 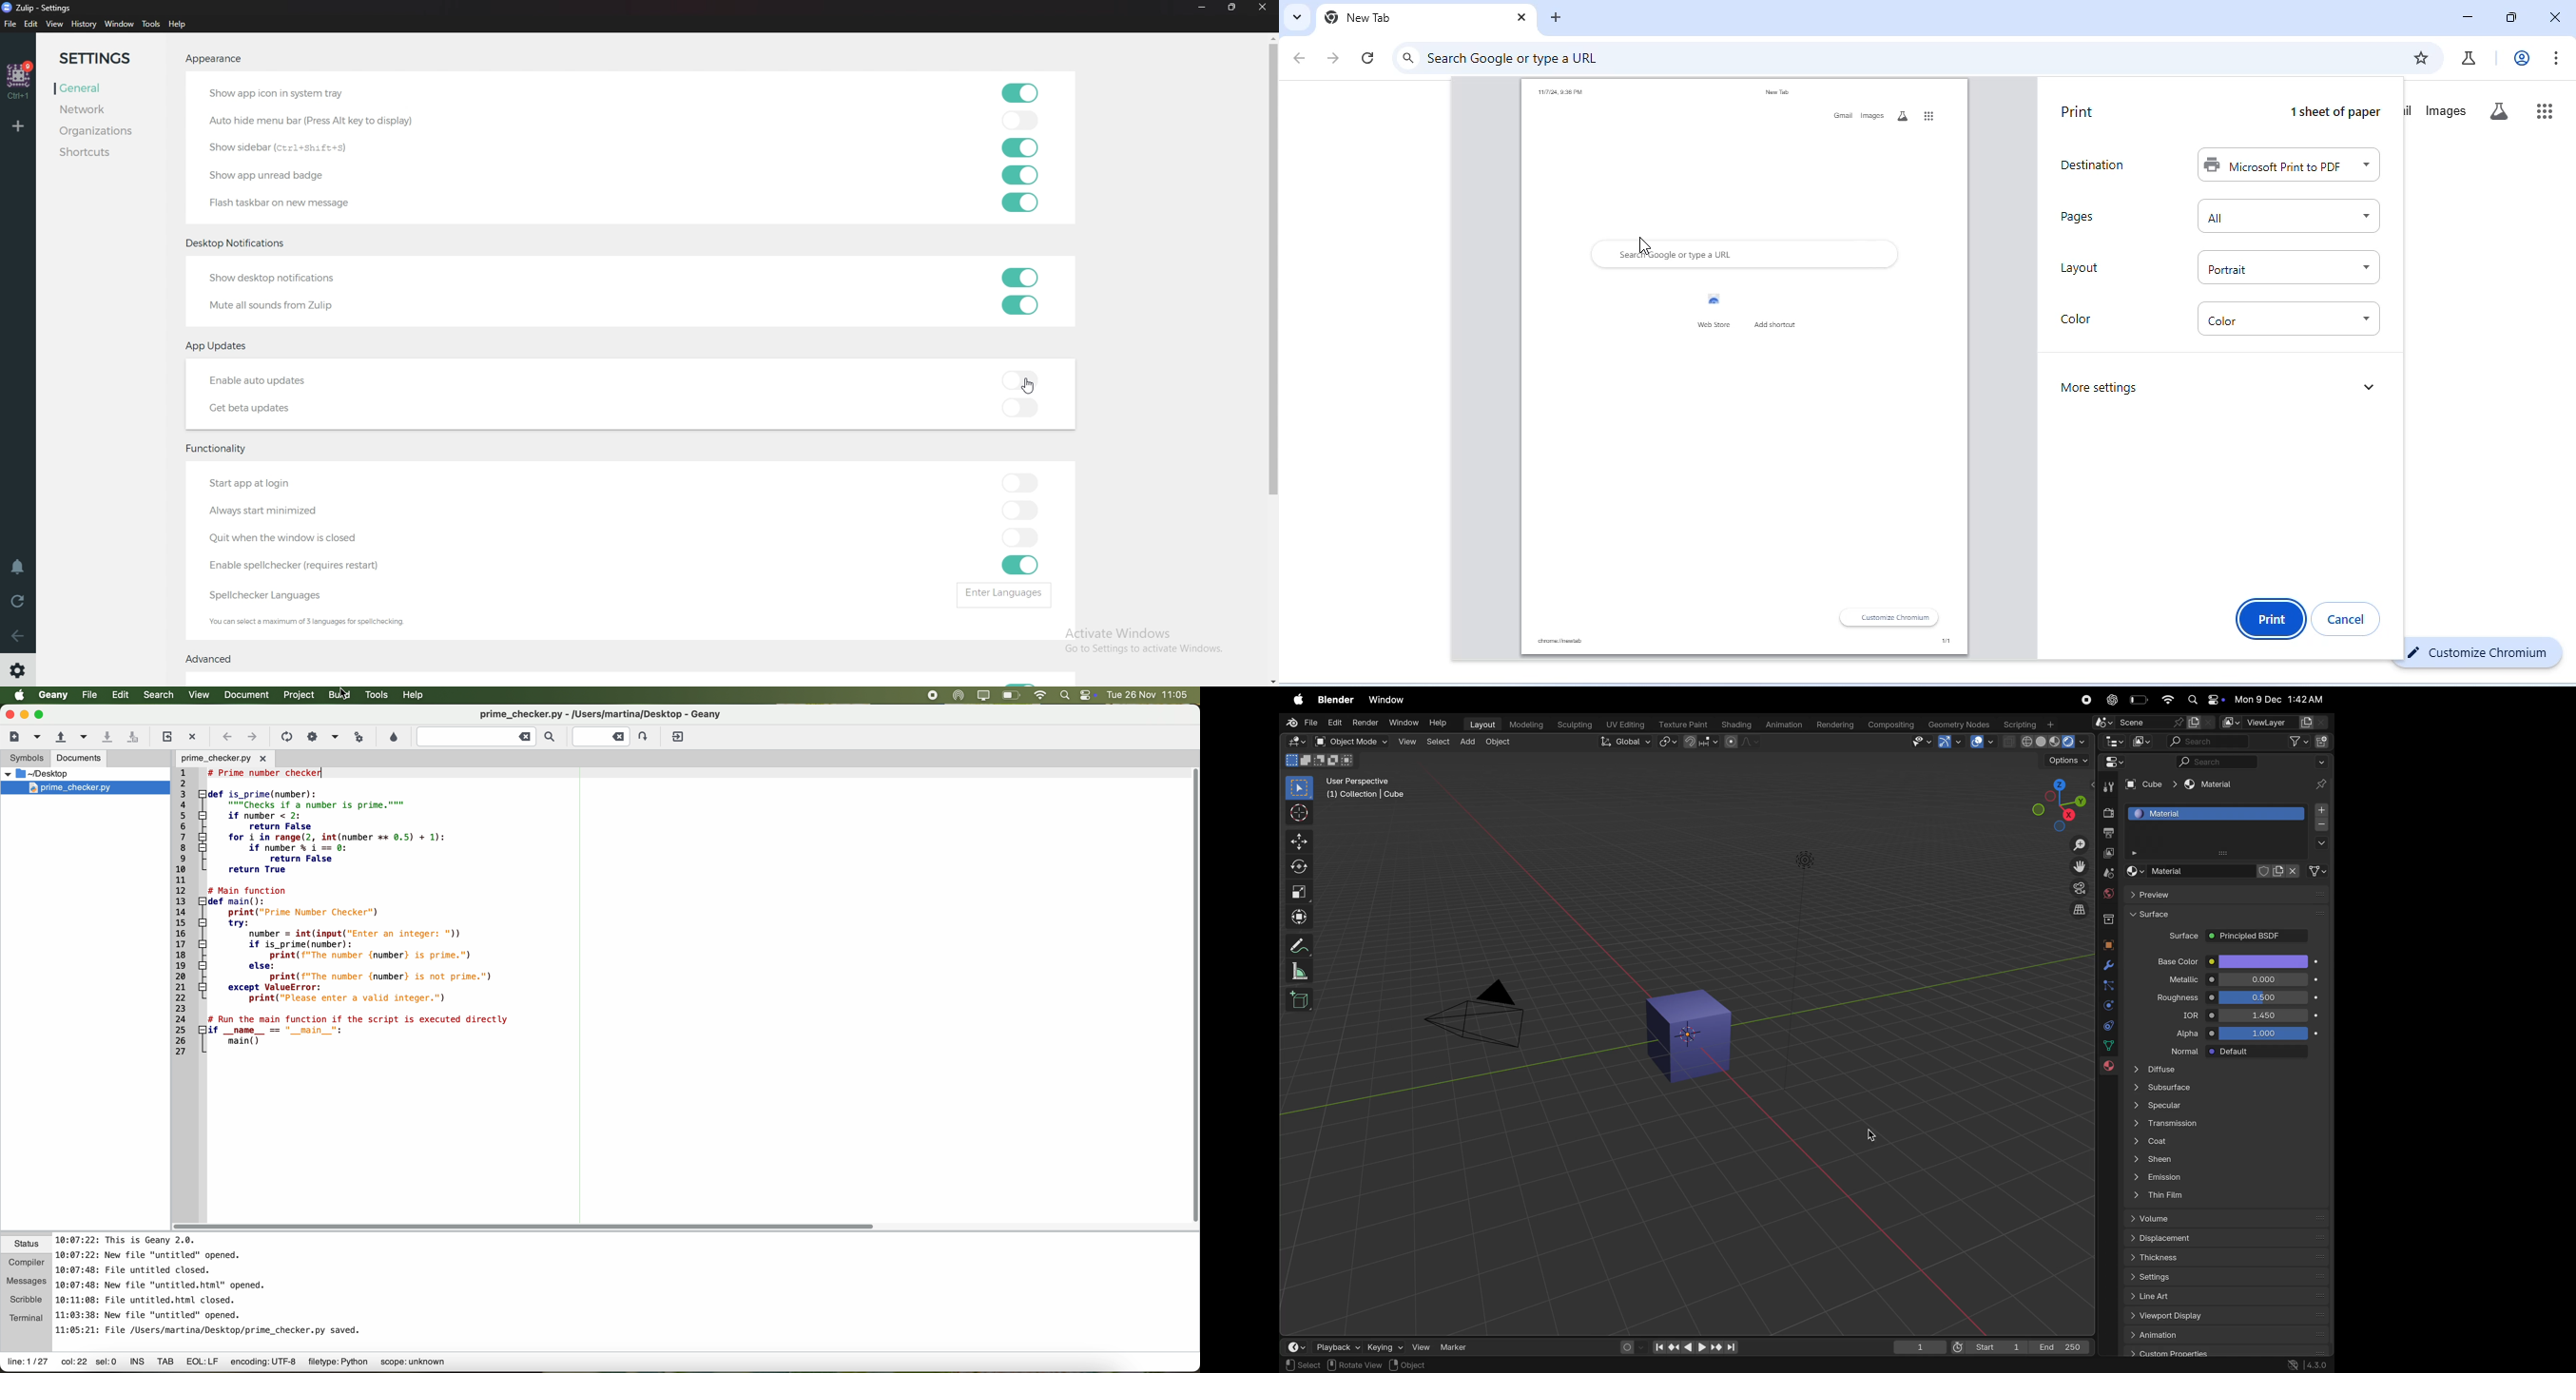 What do you see at coordinates (2264, 997) in the screenshot?
I see `0.500` at bounding box center [2264, 997].